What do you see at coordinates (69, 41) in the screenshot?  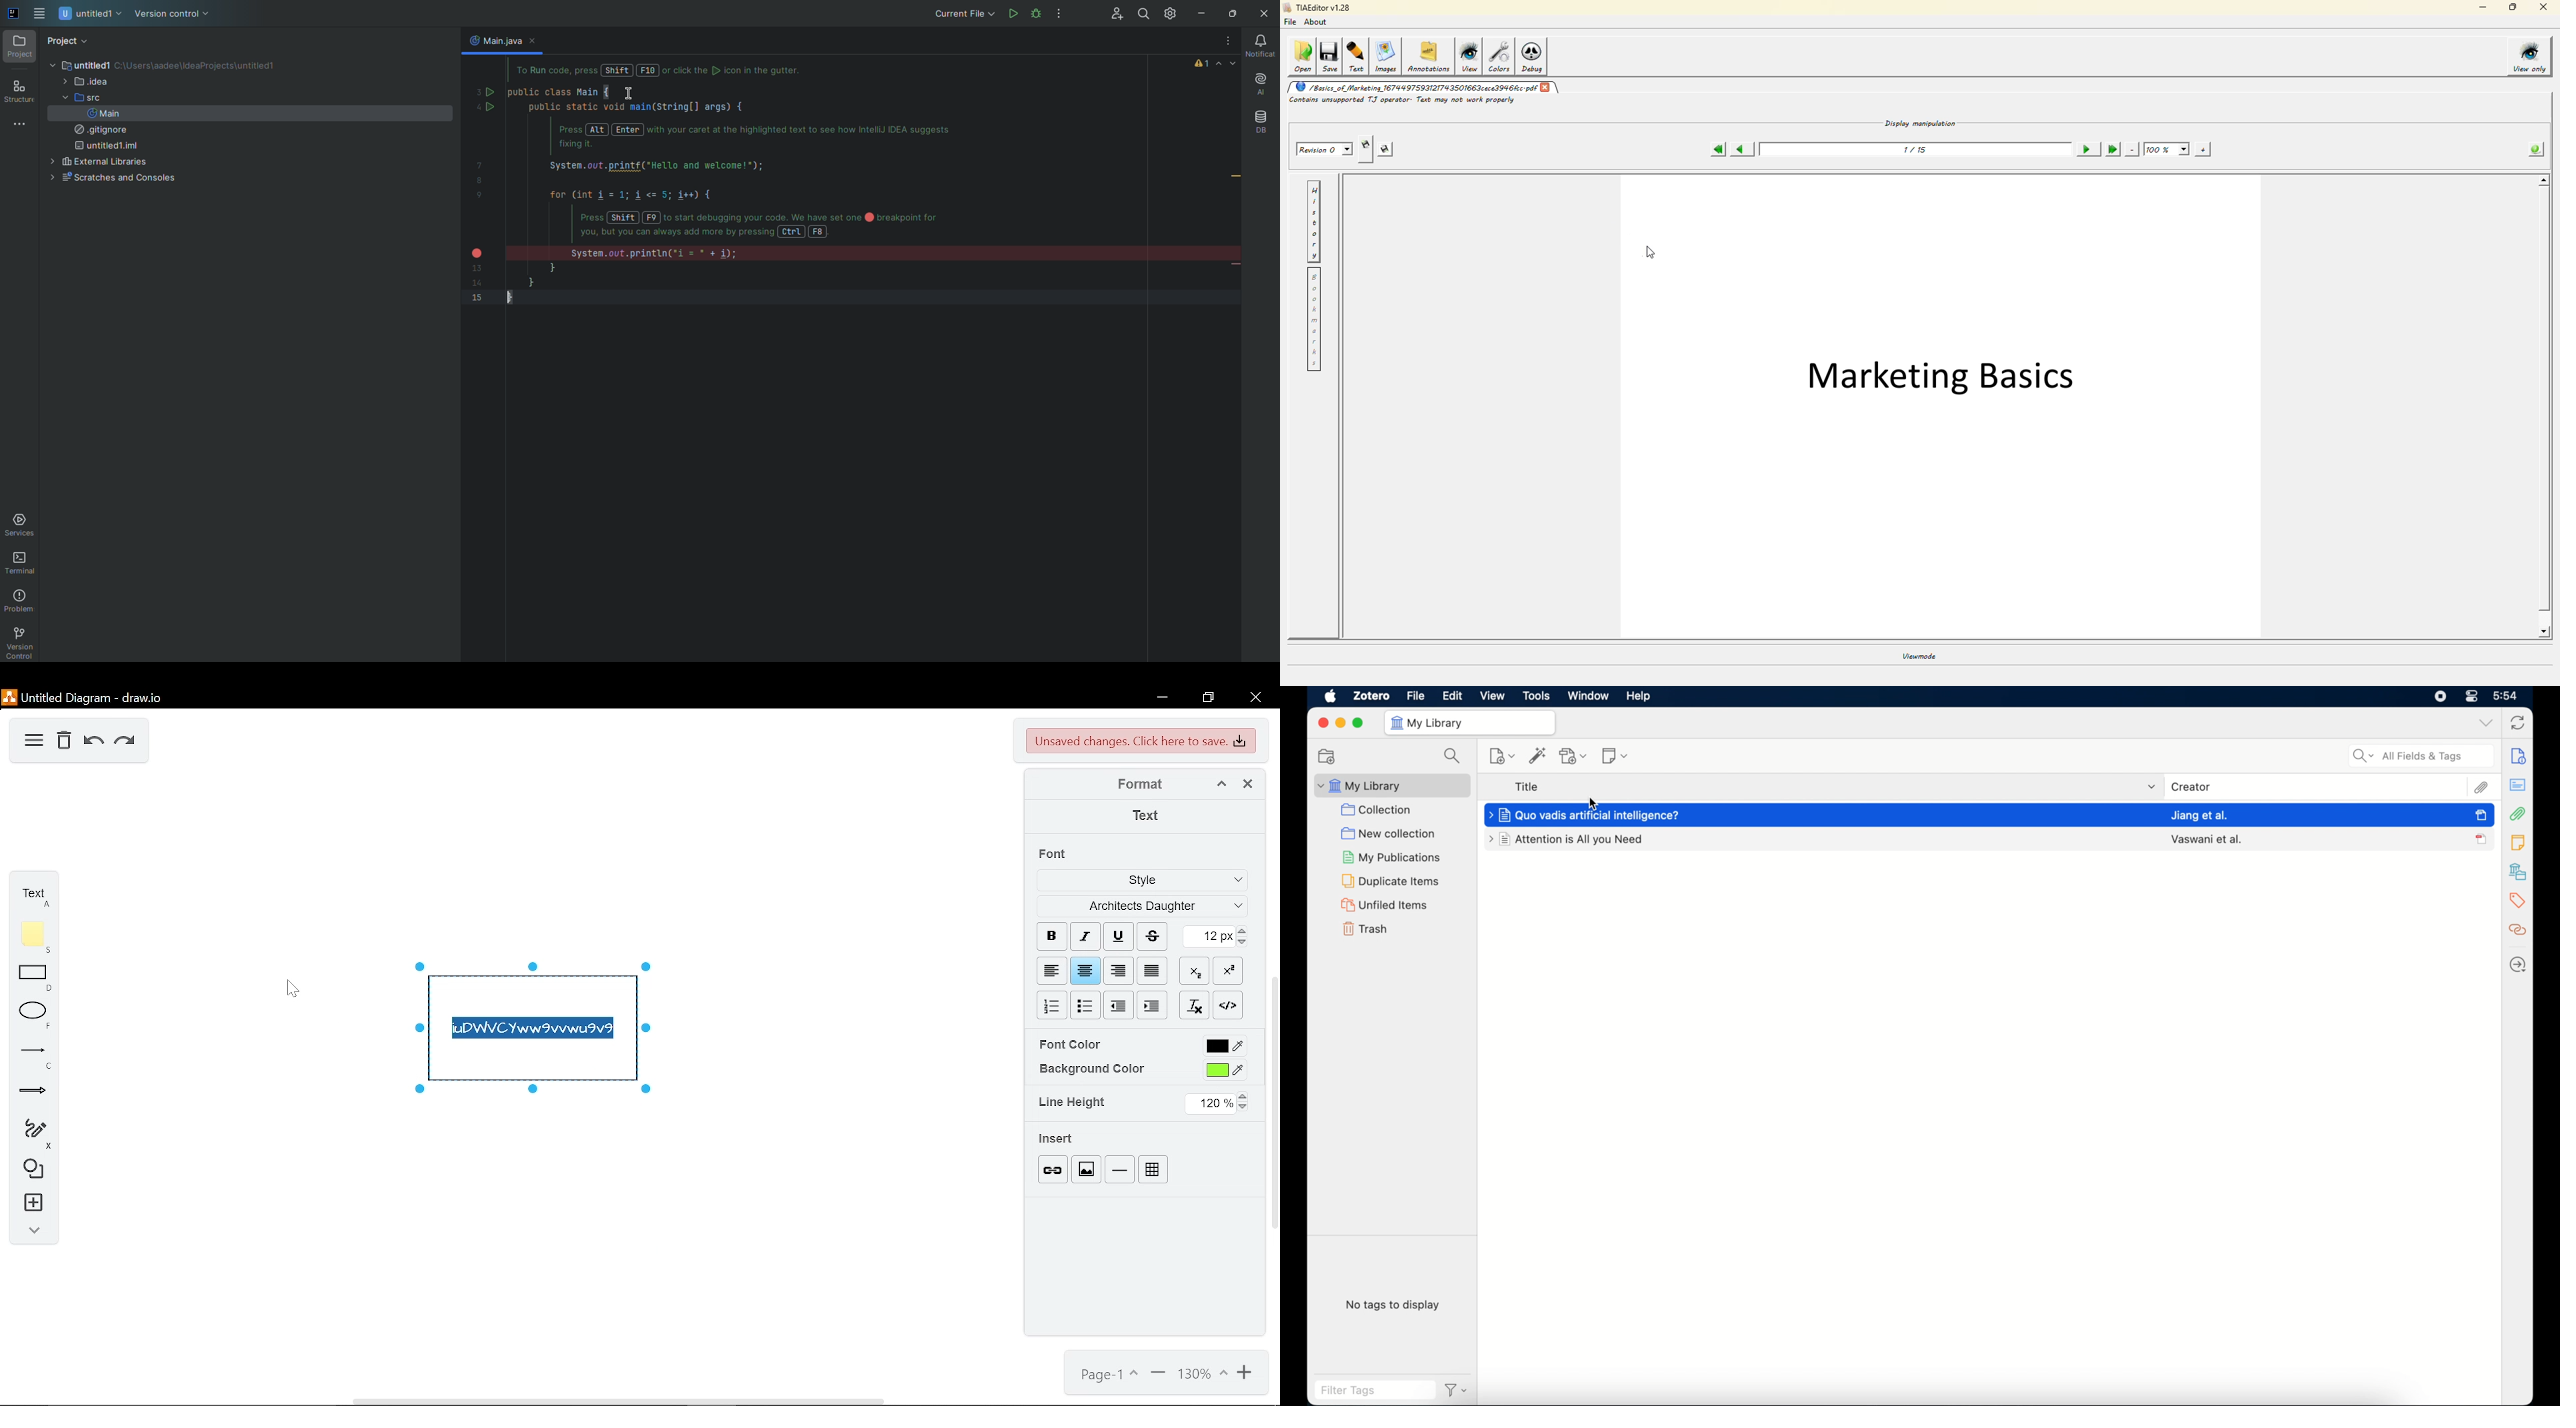 I see `Project` at bounding box center [69, 41].